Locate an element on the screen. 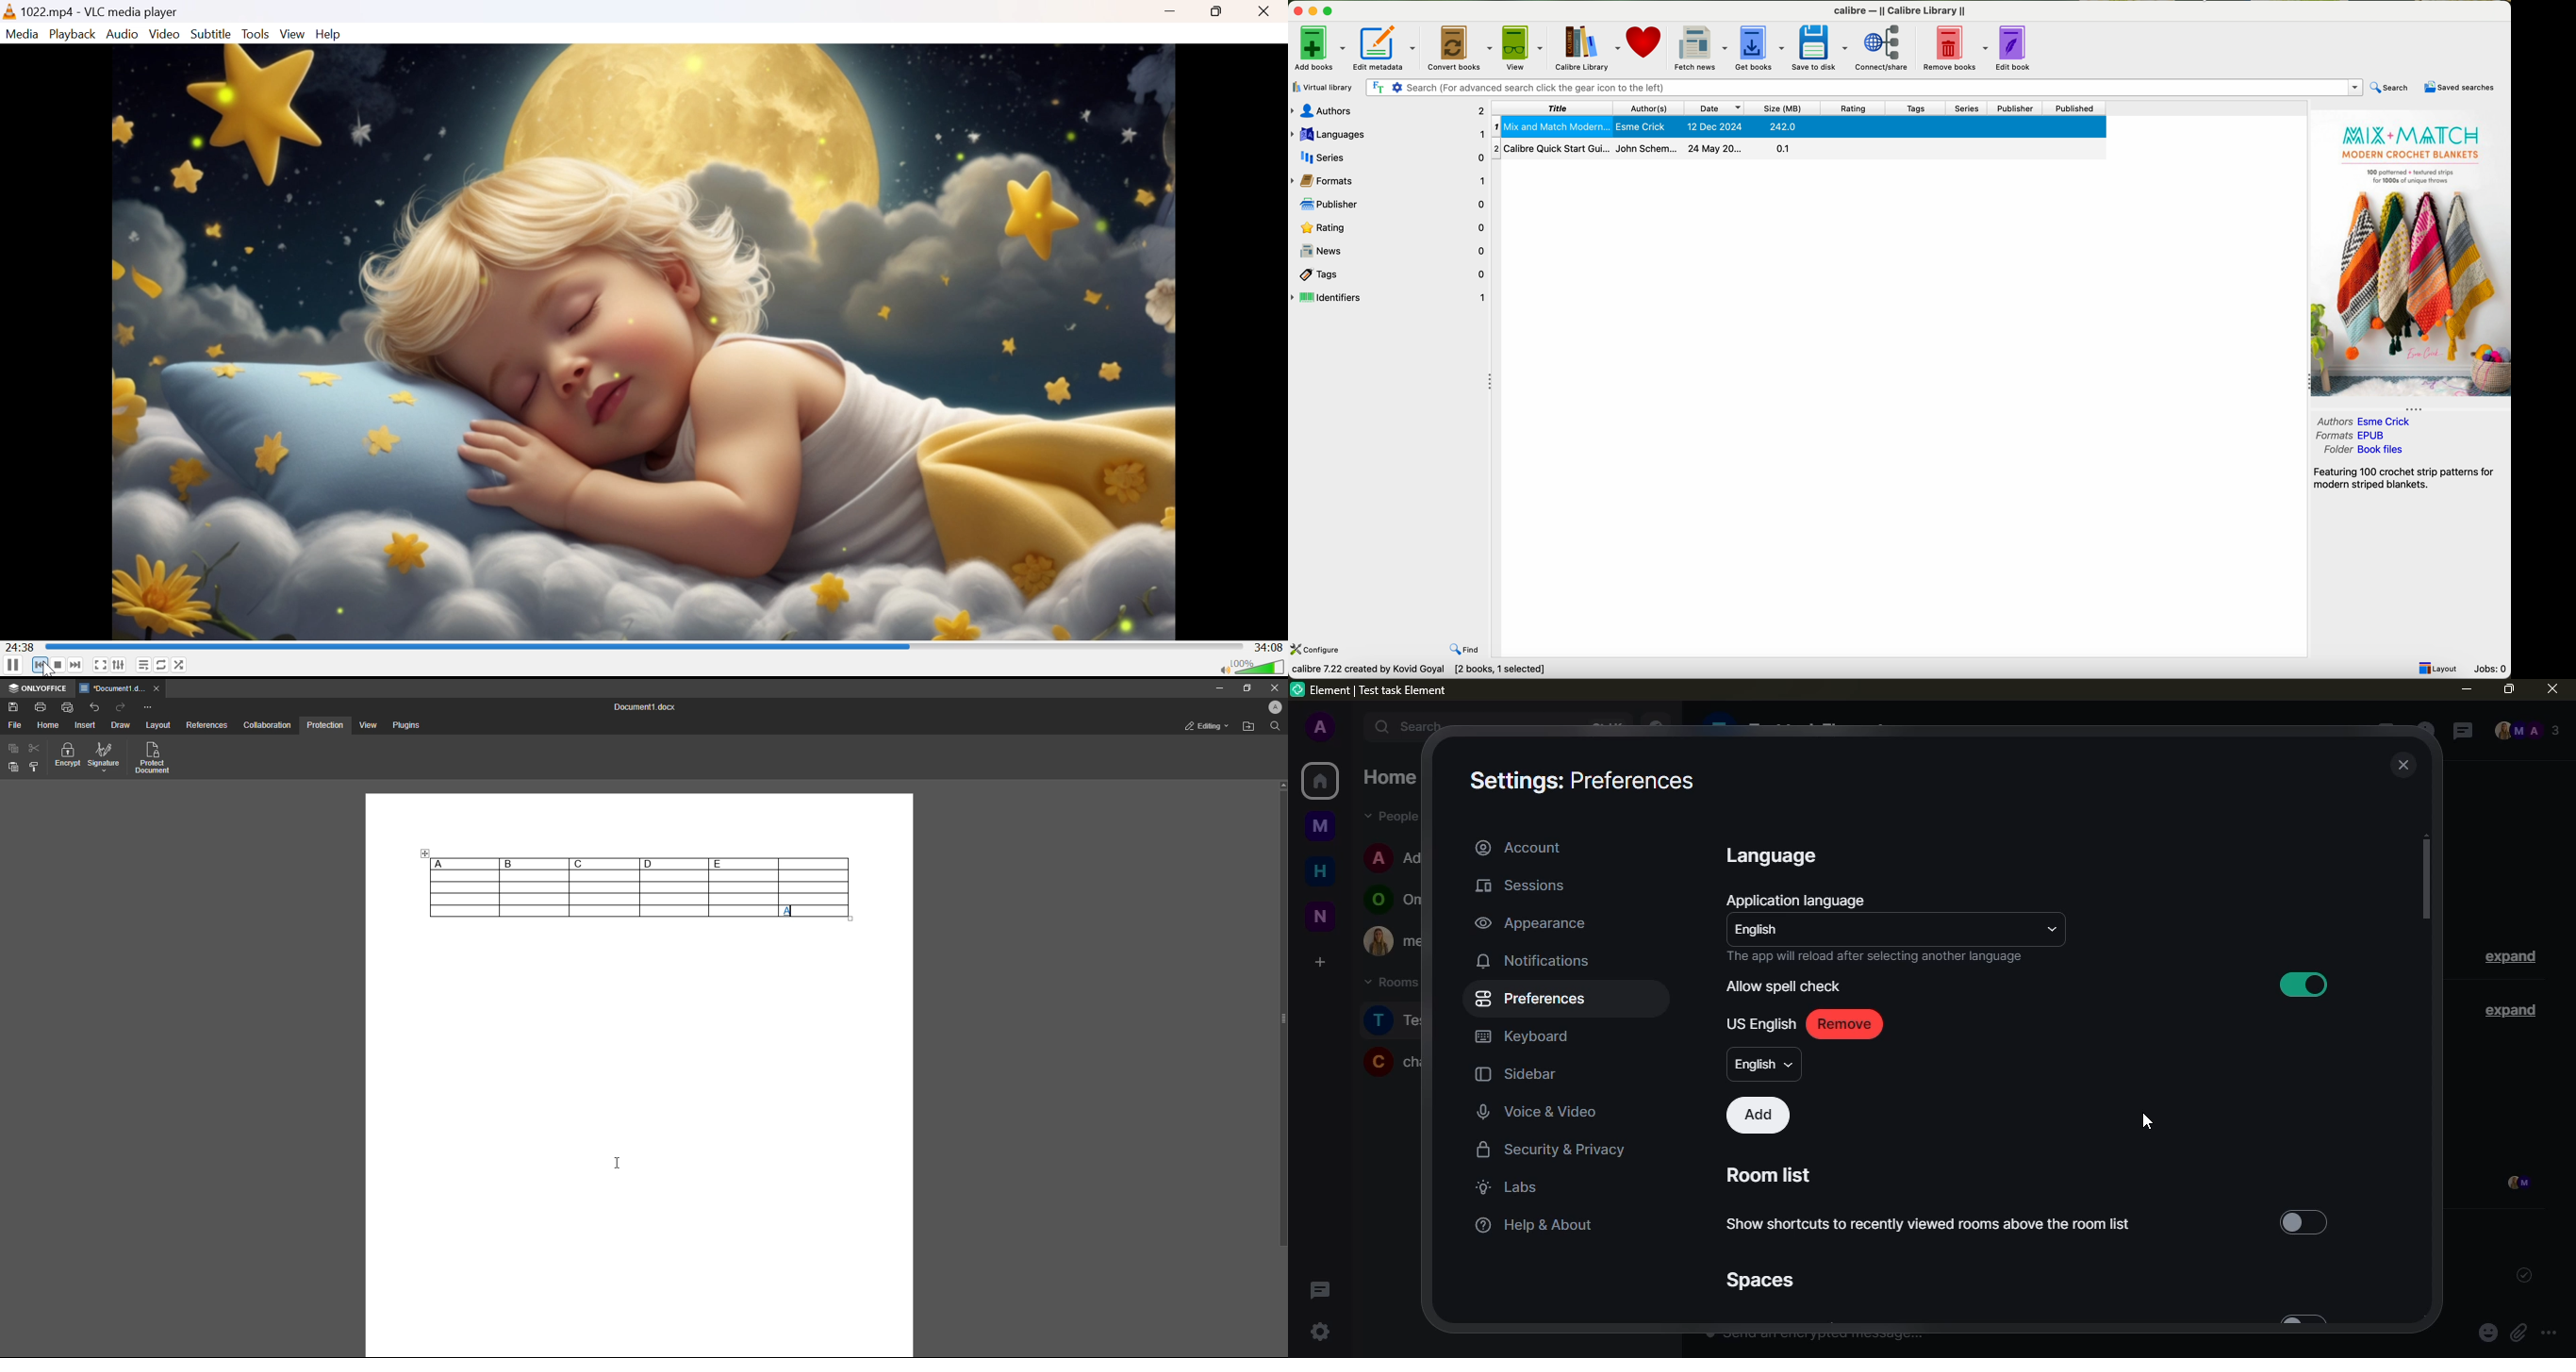  close is located at coordinates (2404, 766).